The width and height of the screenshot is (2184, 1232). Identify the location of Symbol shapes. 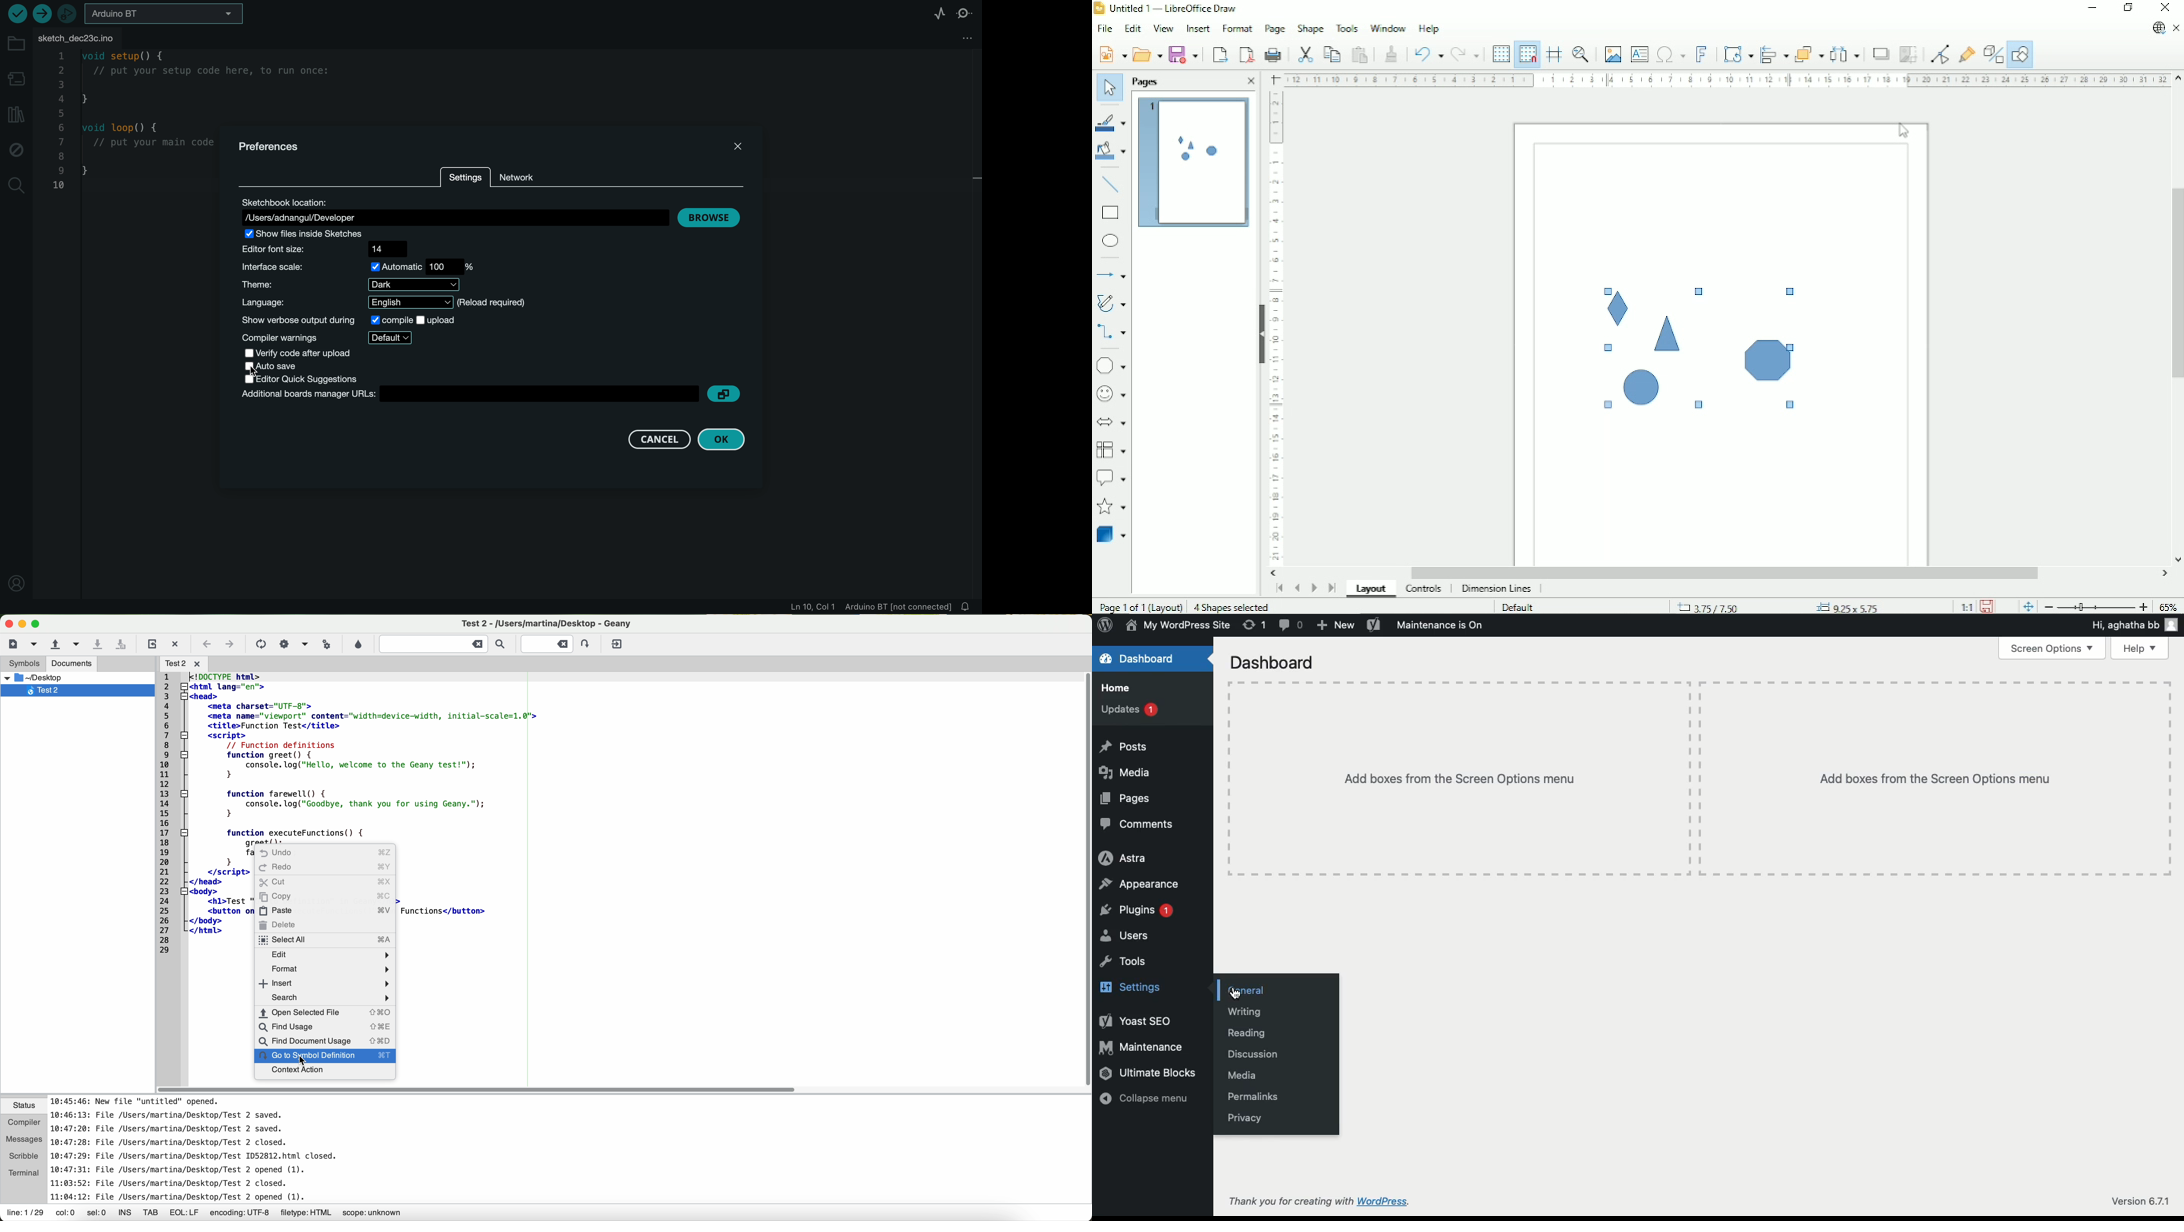
(1111, 394).